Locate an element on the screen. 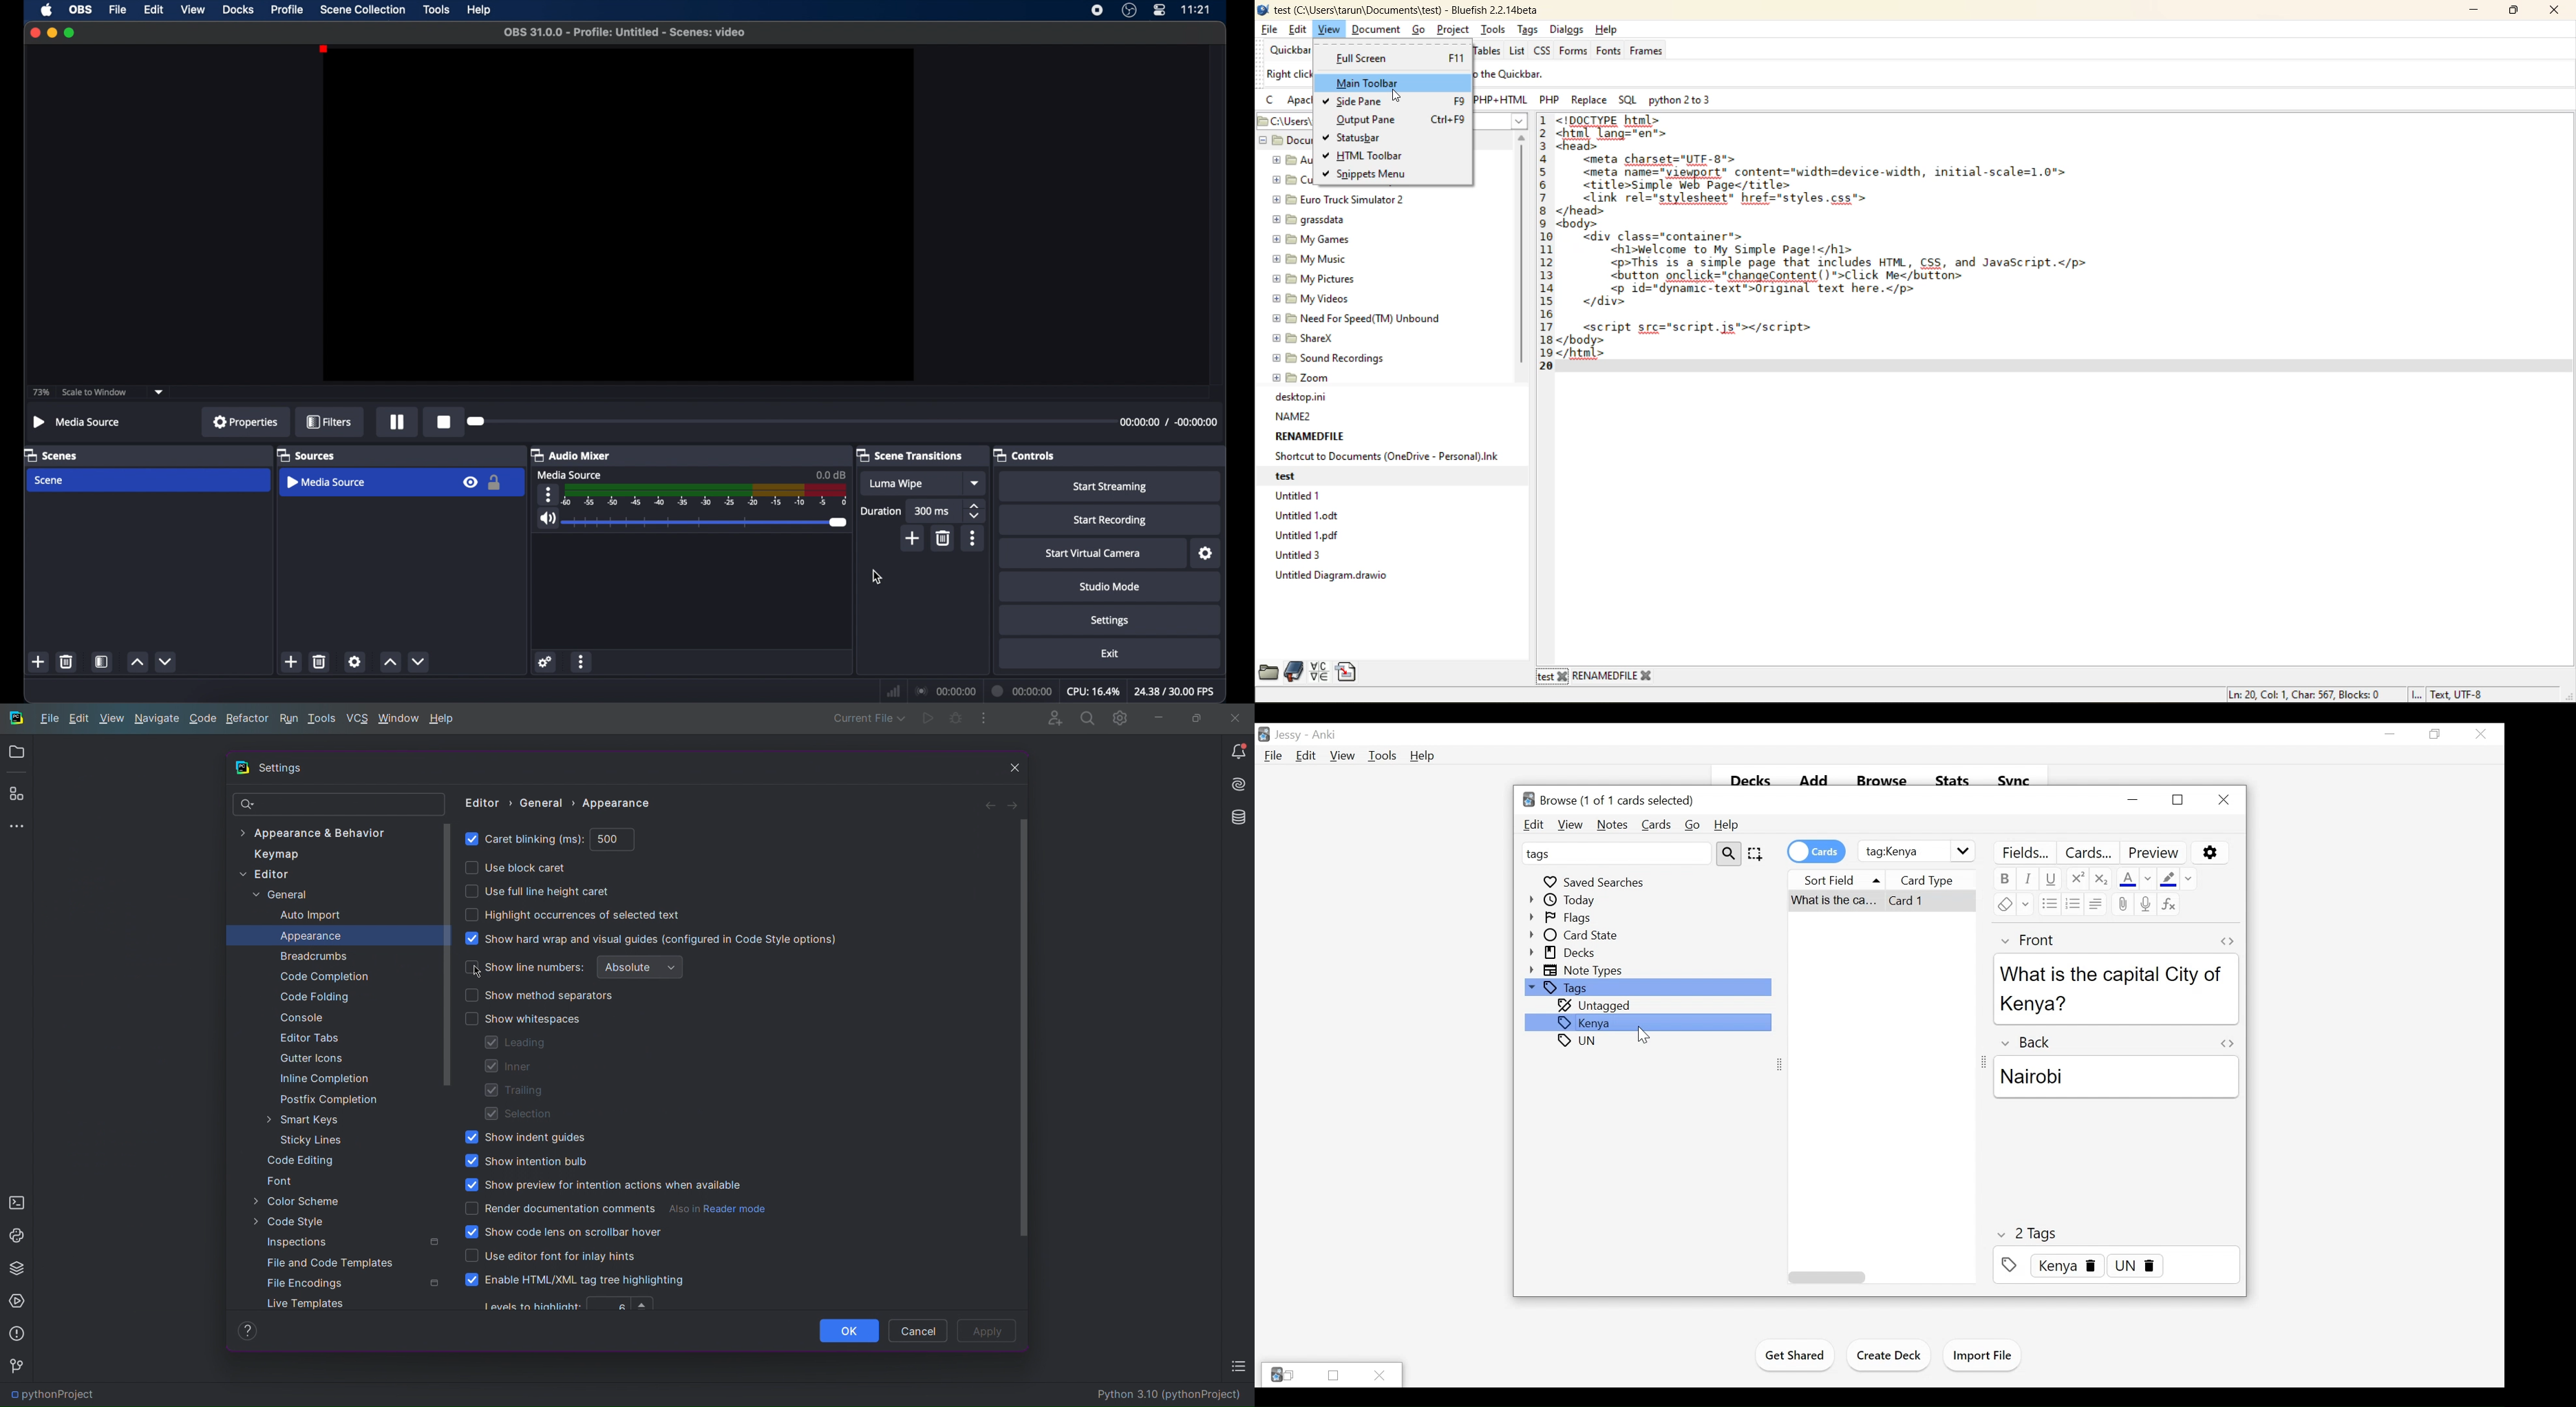 This screenshot has width=2576, height=1428. close is located at coordinates (2550, 12).